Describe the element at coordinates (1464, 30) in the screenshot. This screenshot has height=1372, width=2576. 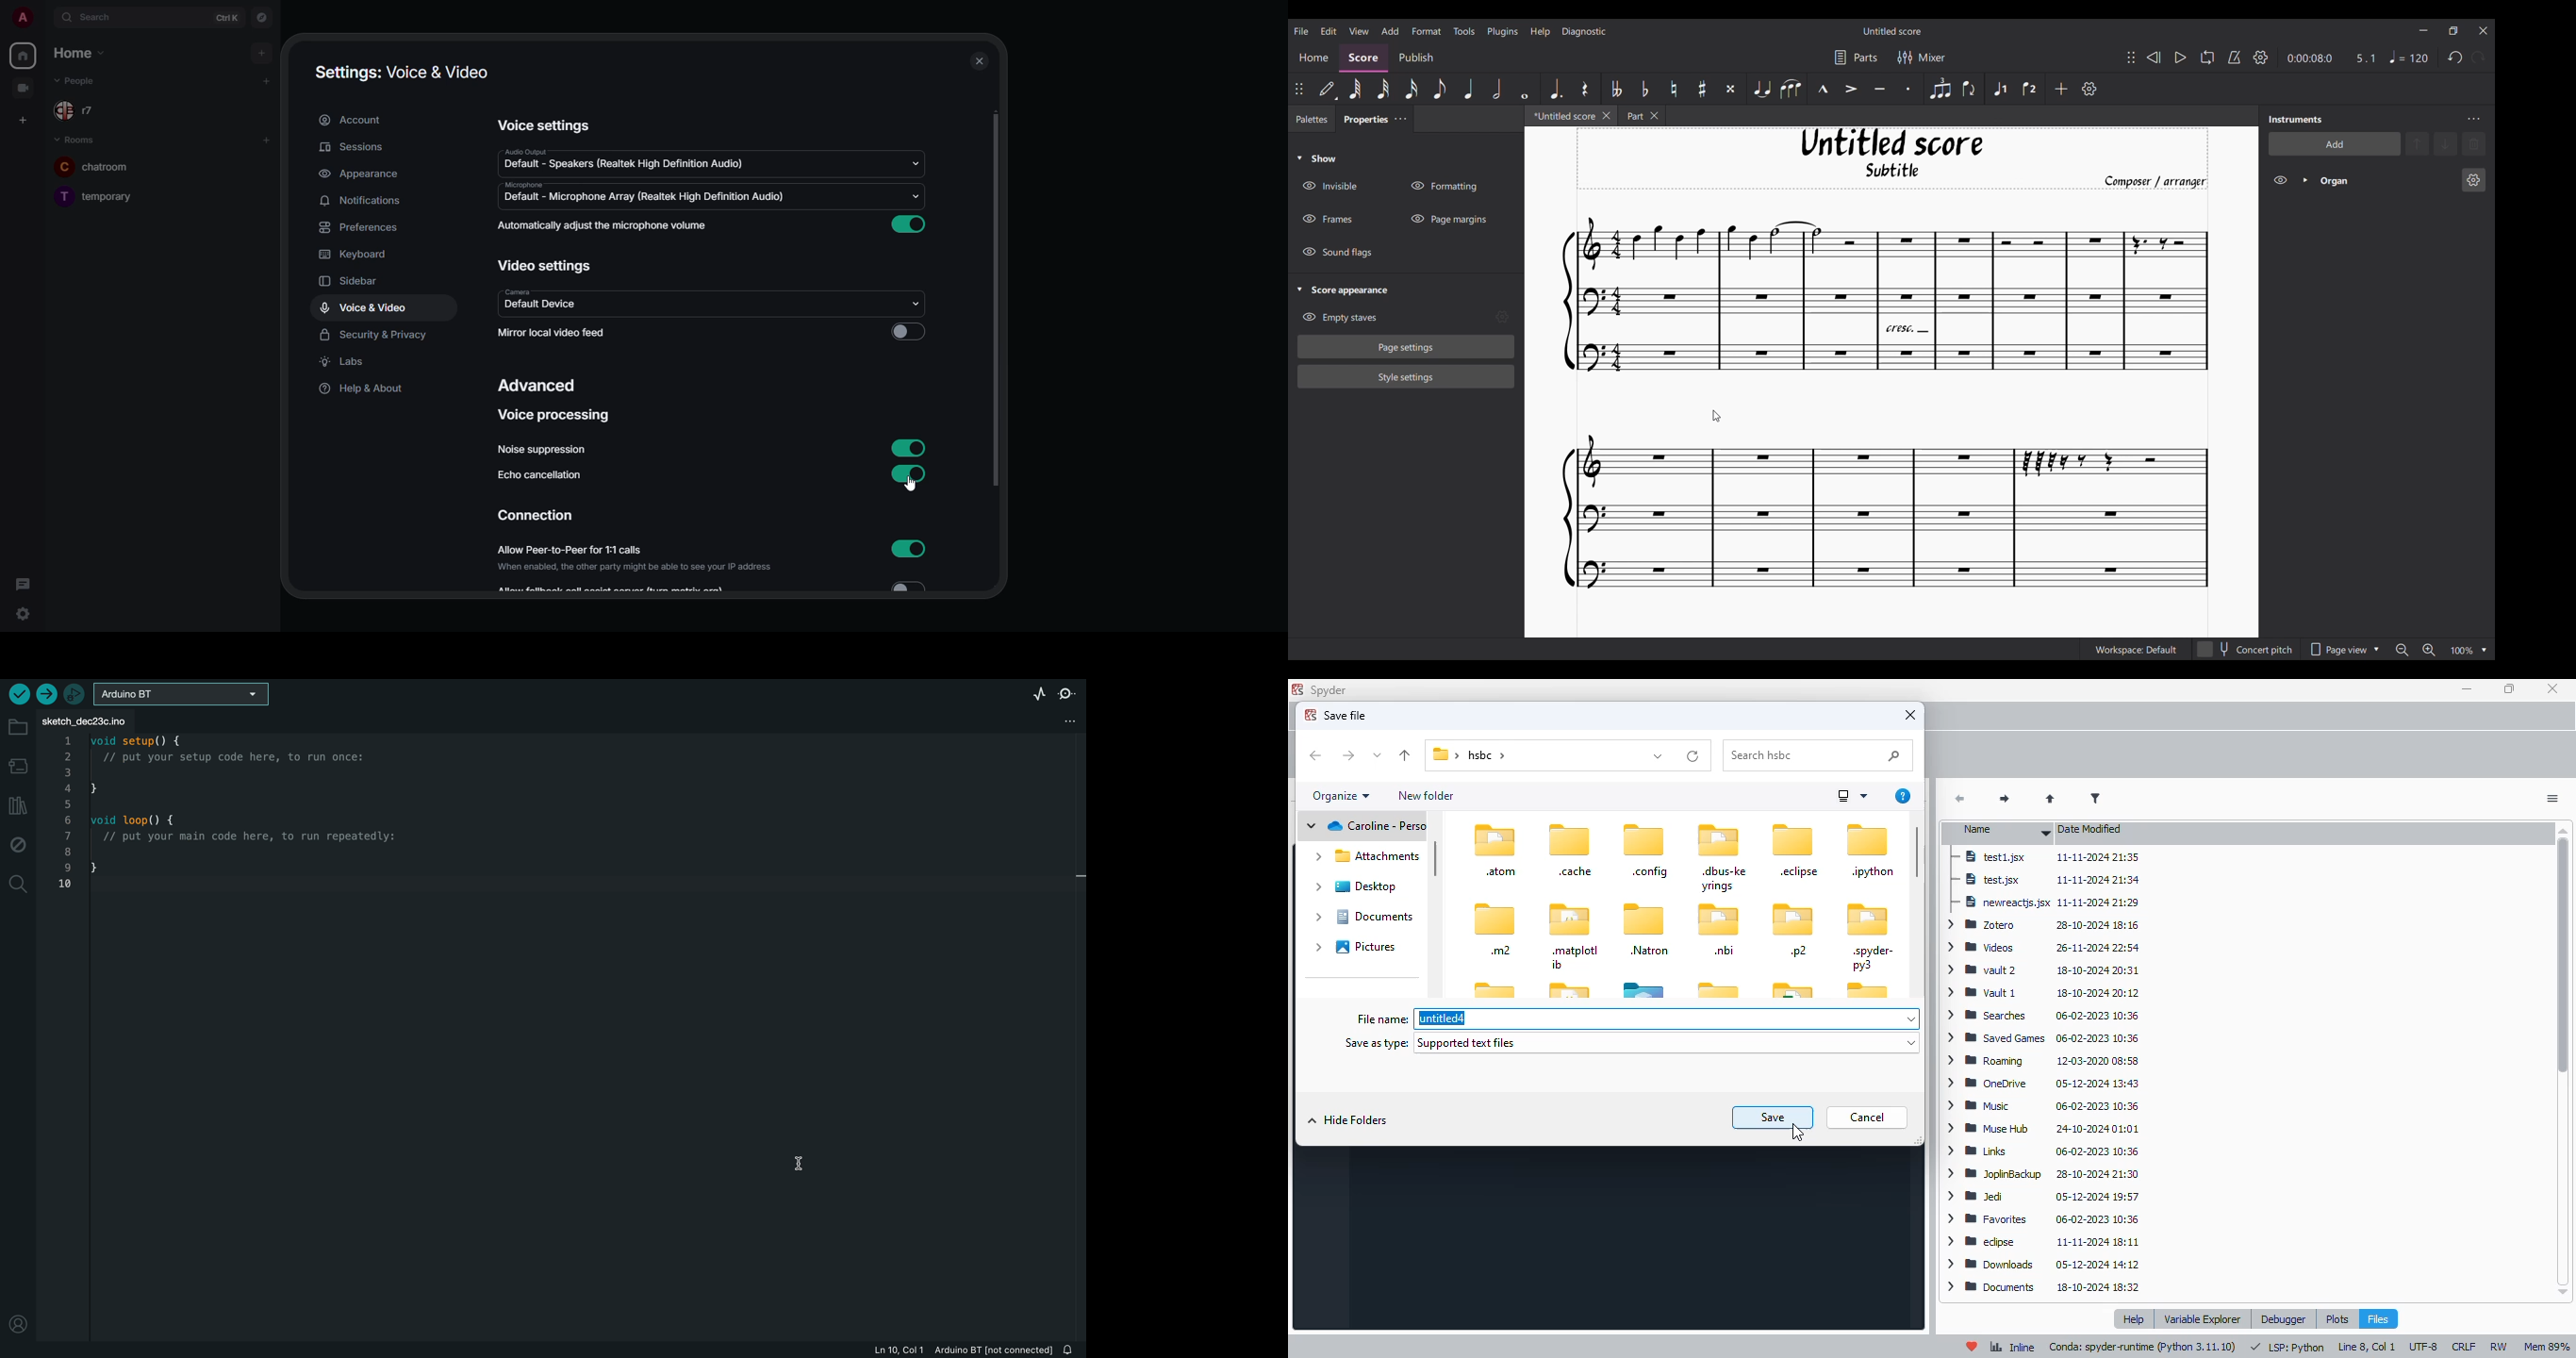
I see `Tools menu` at that location.